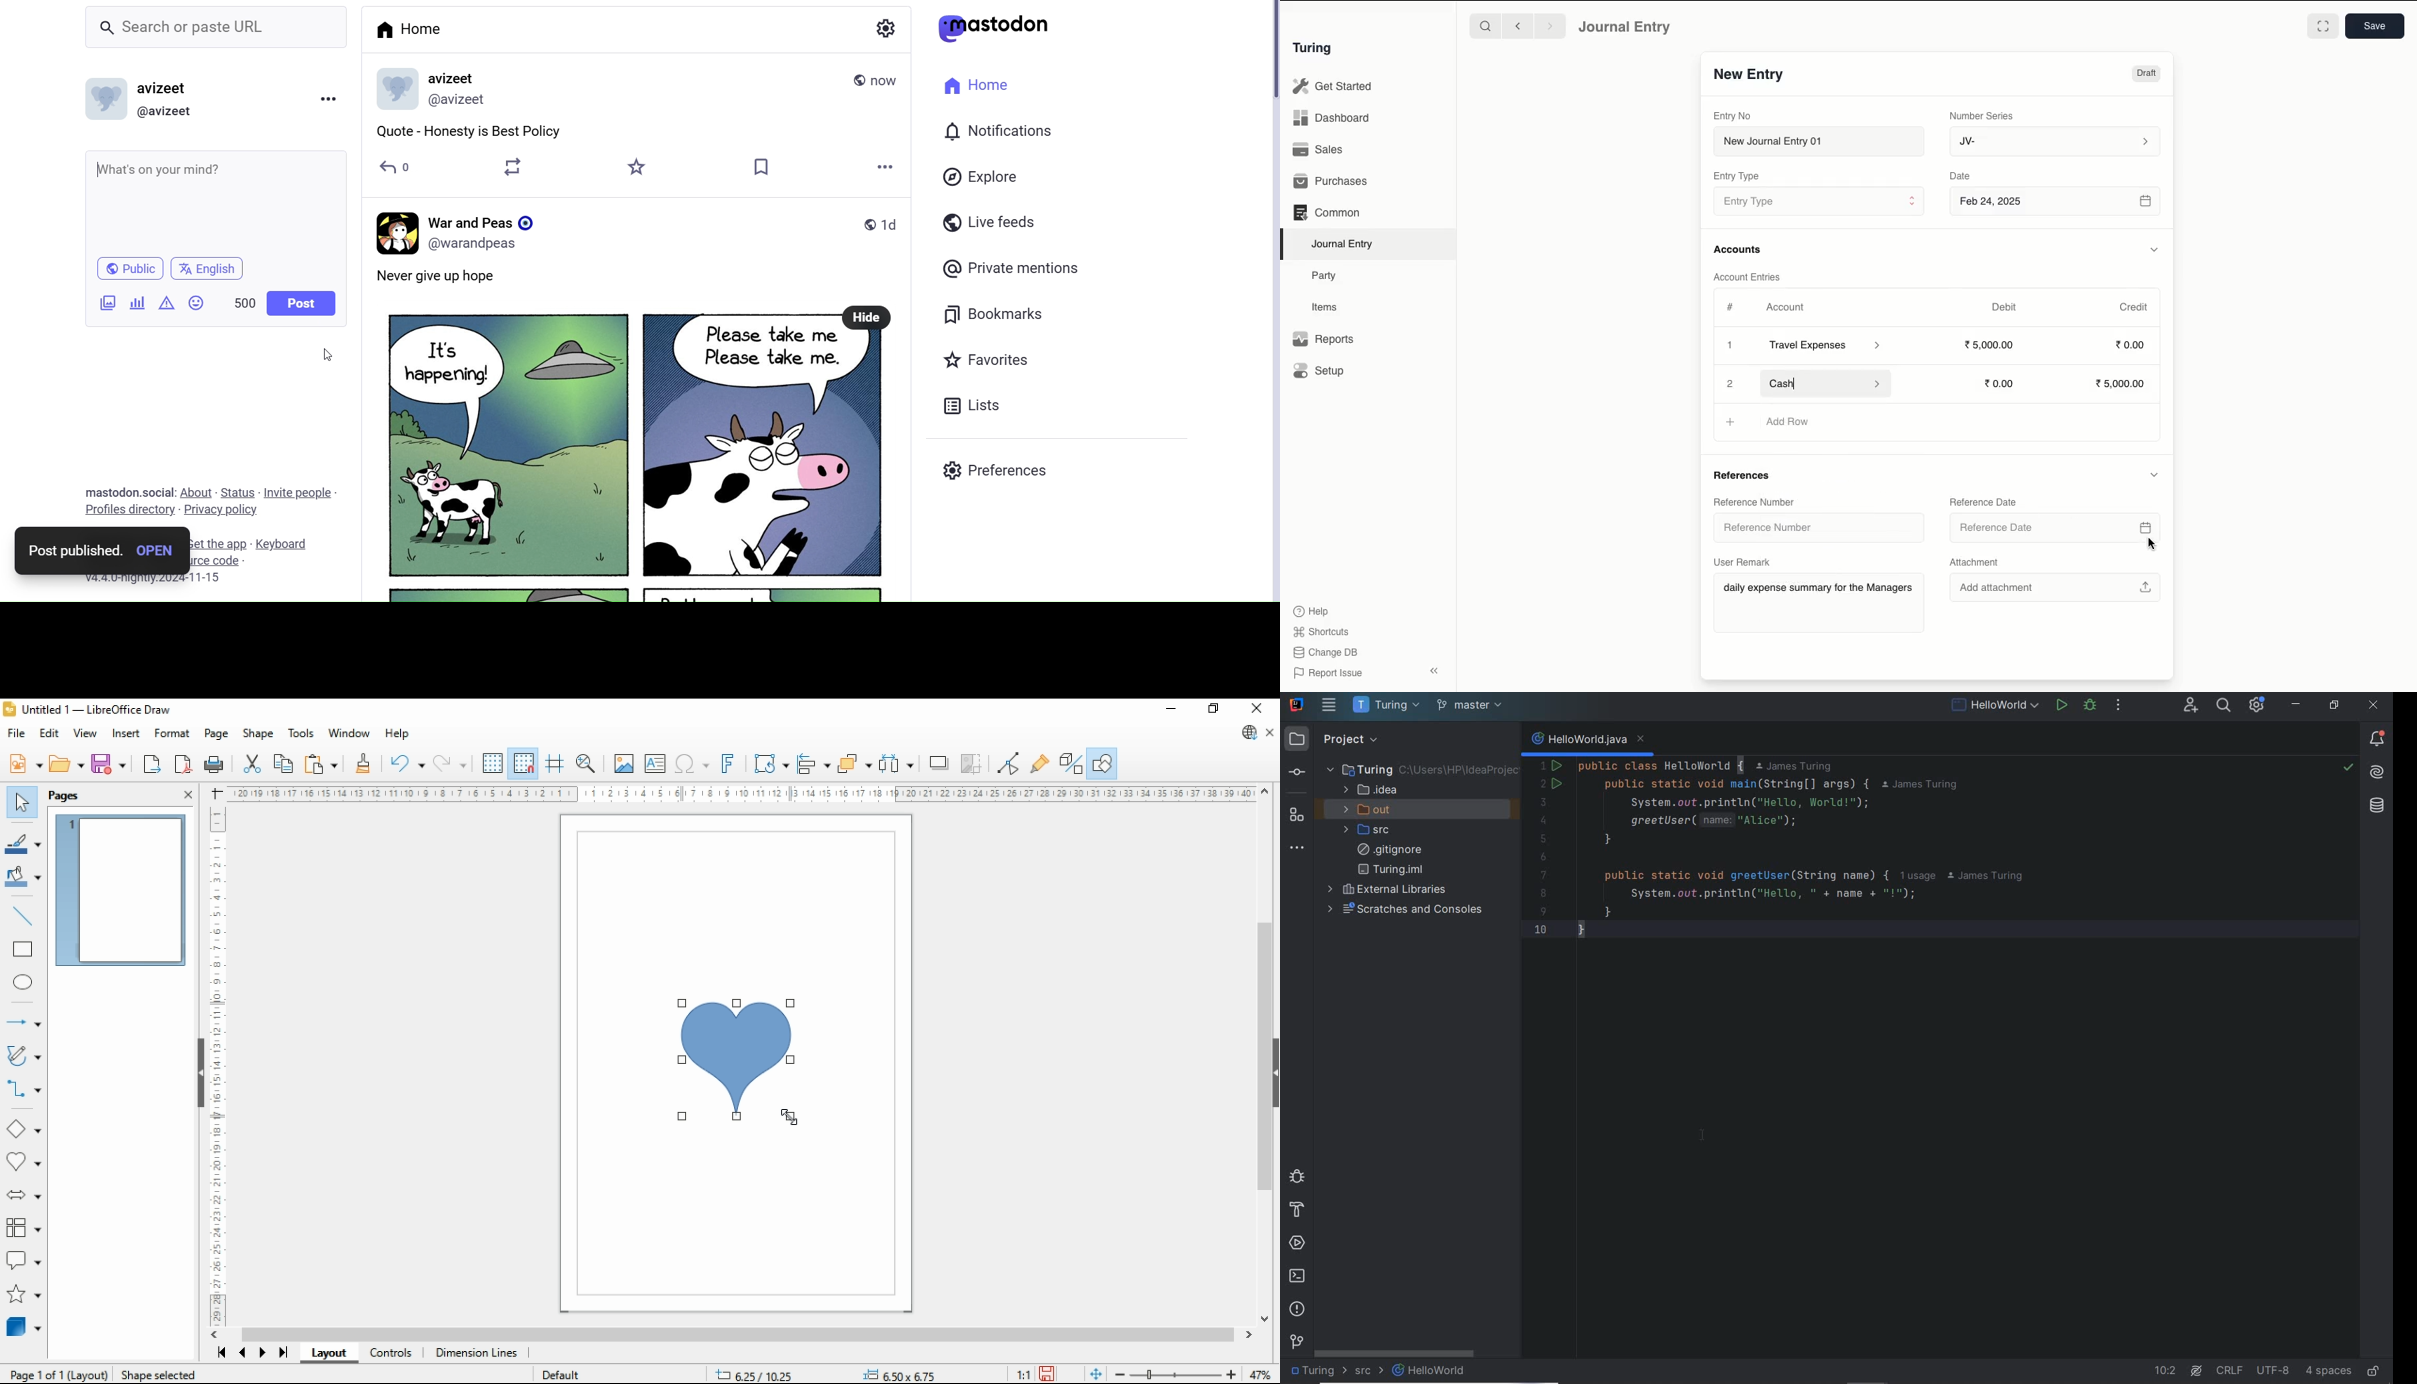  What do you see at coordinates (1323, 339) in the screenshot?
I see `Reports` at bounding box center [1323, 339].